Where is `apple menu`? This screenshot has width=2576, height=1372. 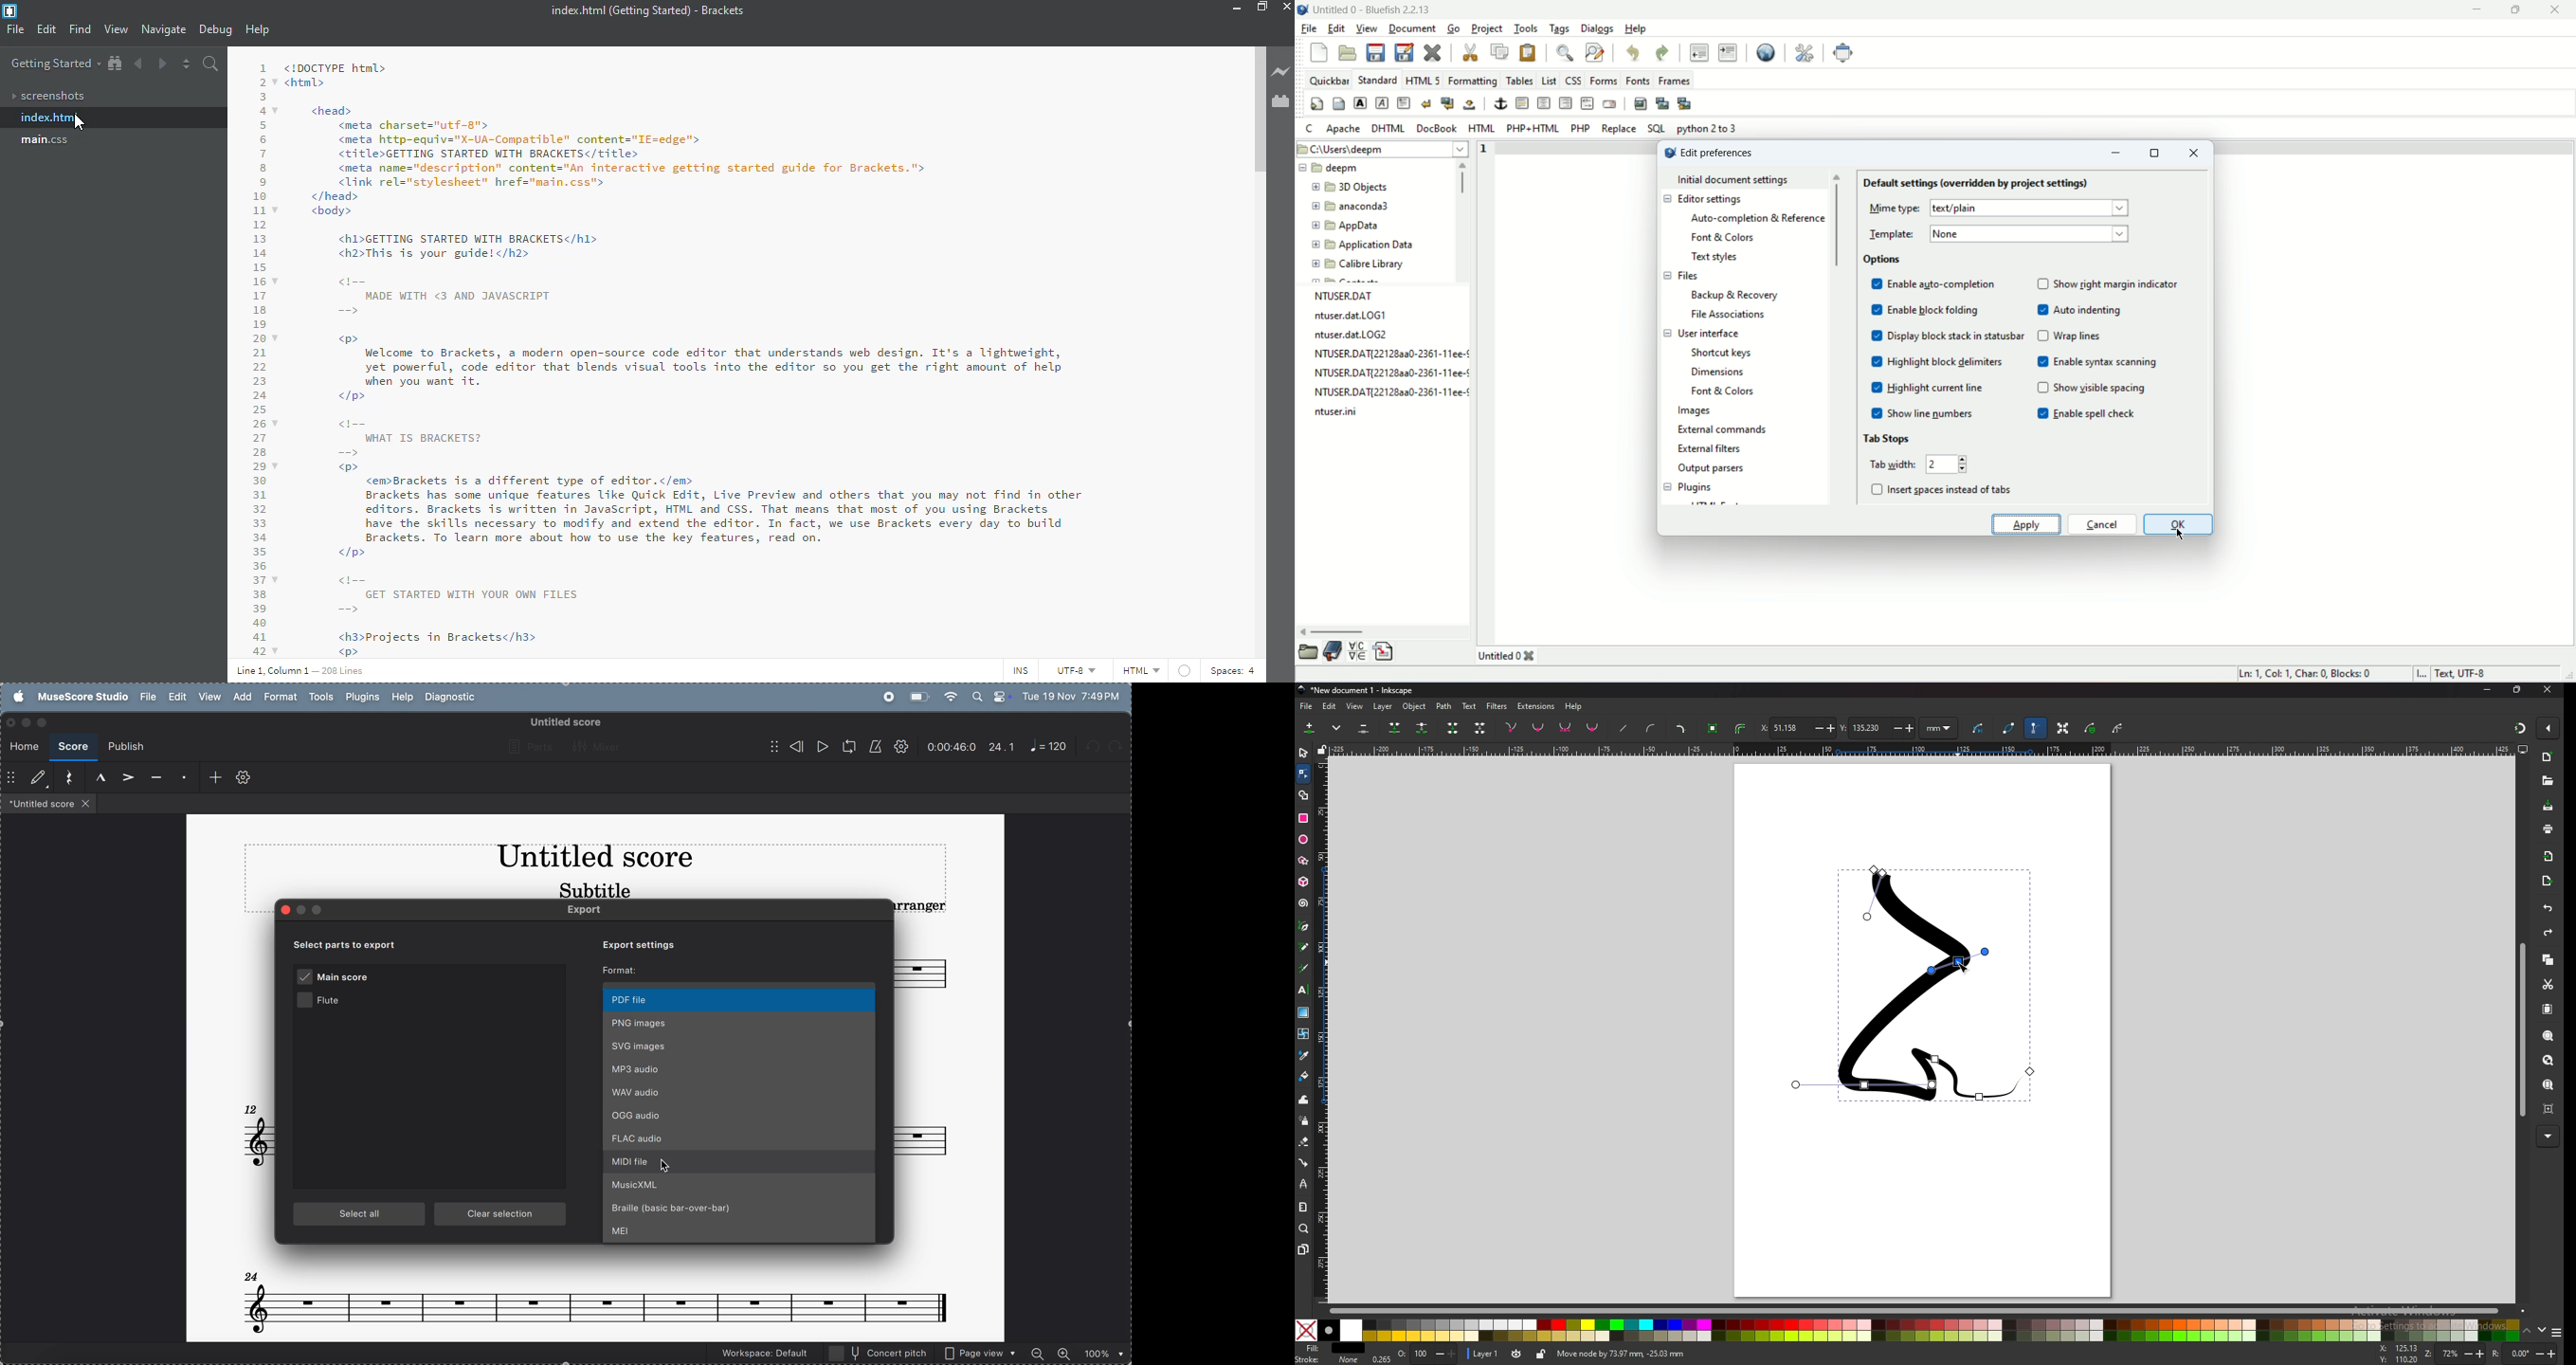
apple menu is located at coordinates (15, 696).